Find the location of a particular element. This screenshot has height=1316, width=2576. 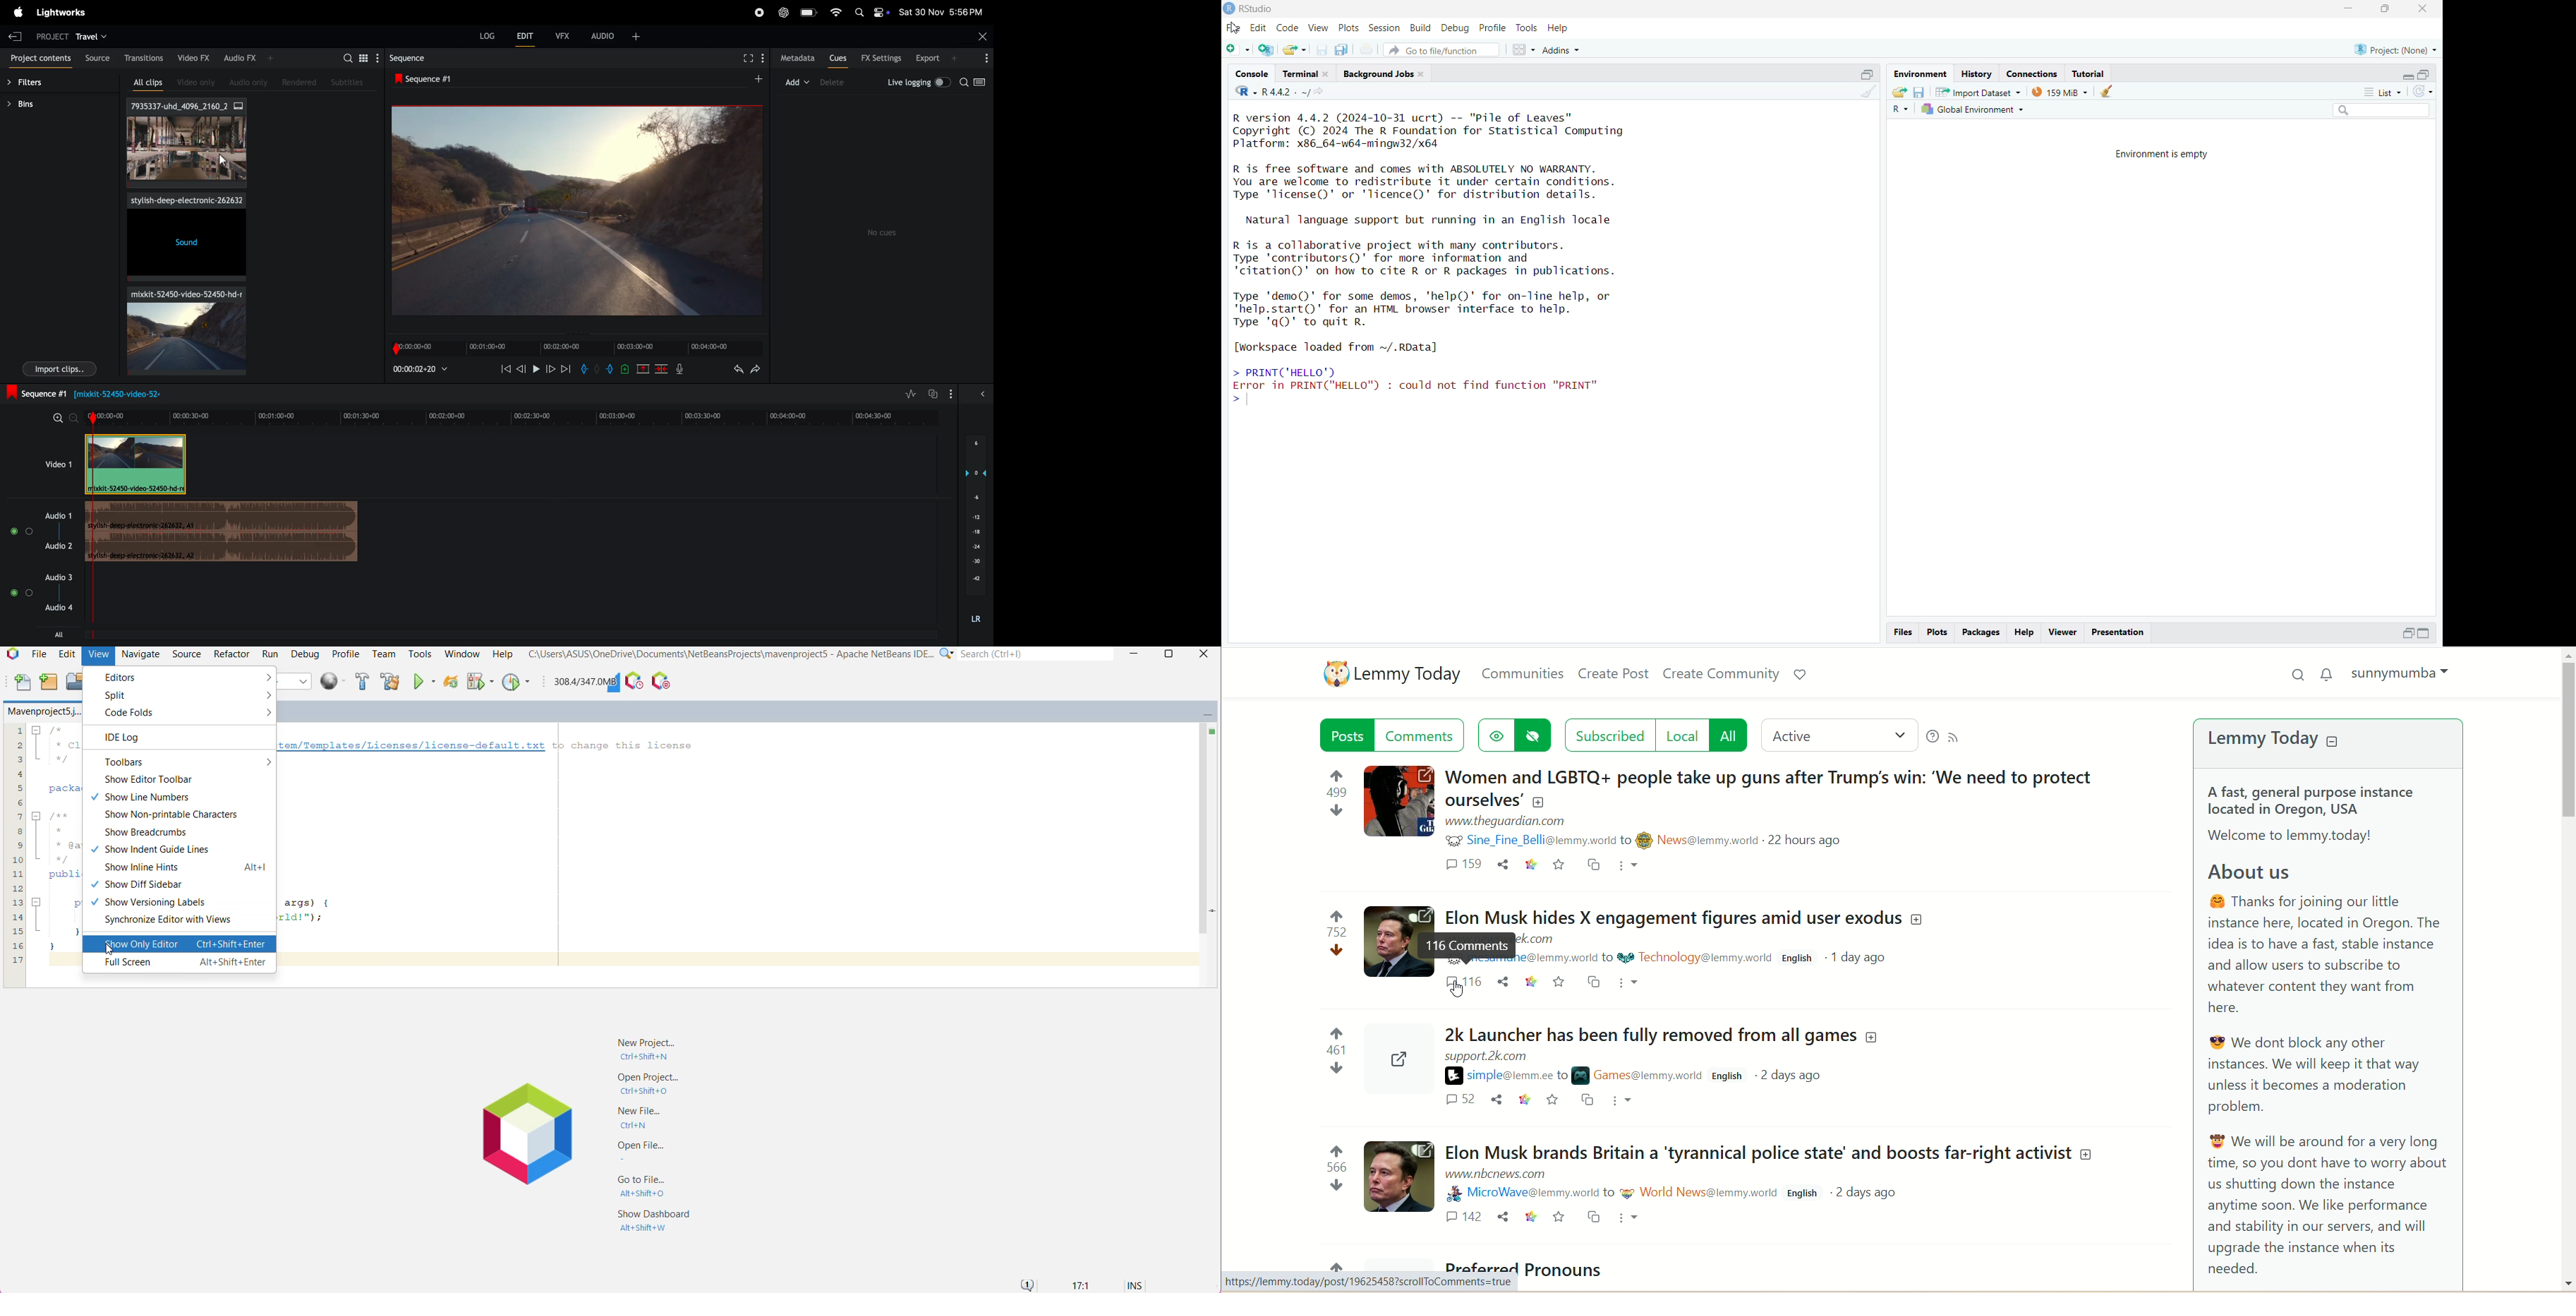

terminal is located at coordinates (1307, 73).